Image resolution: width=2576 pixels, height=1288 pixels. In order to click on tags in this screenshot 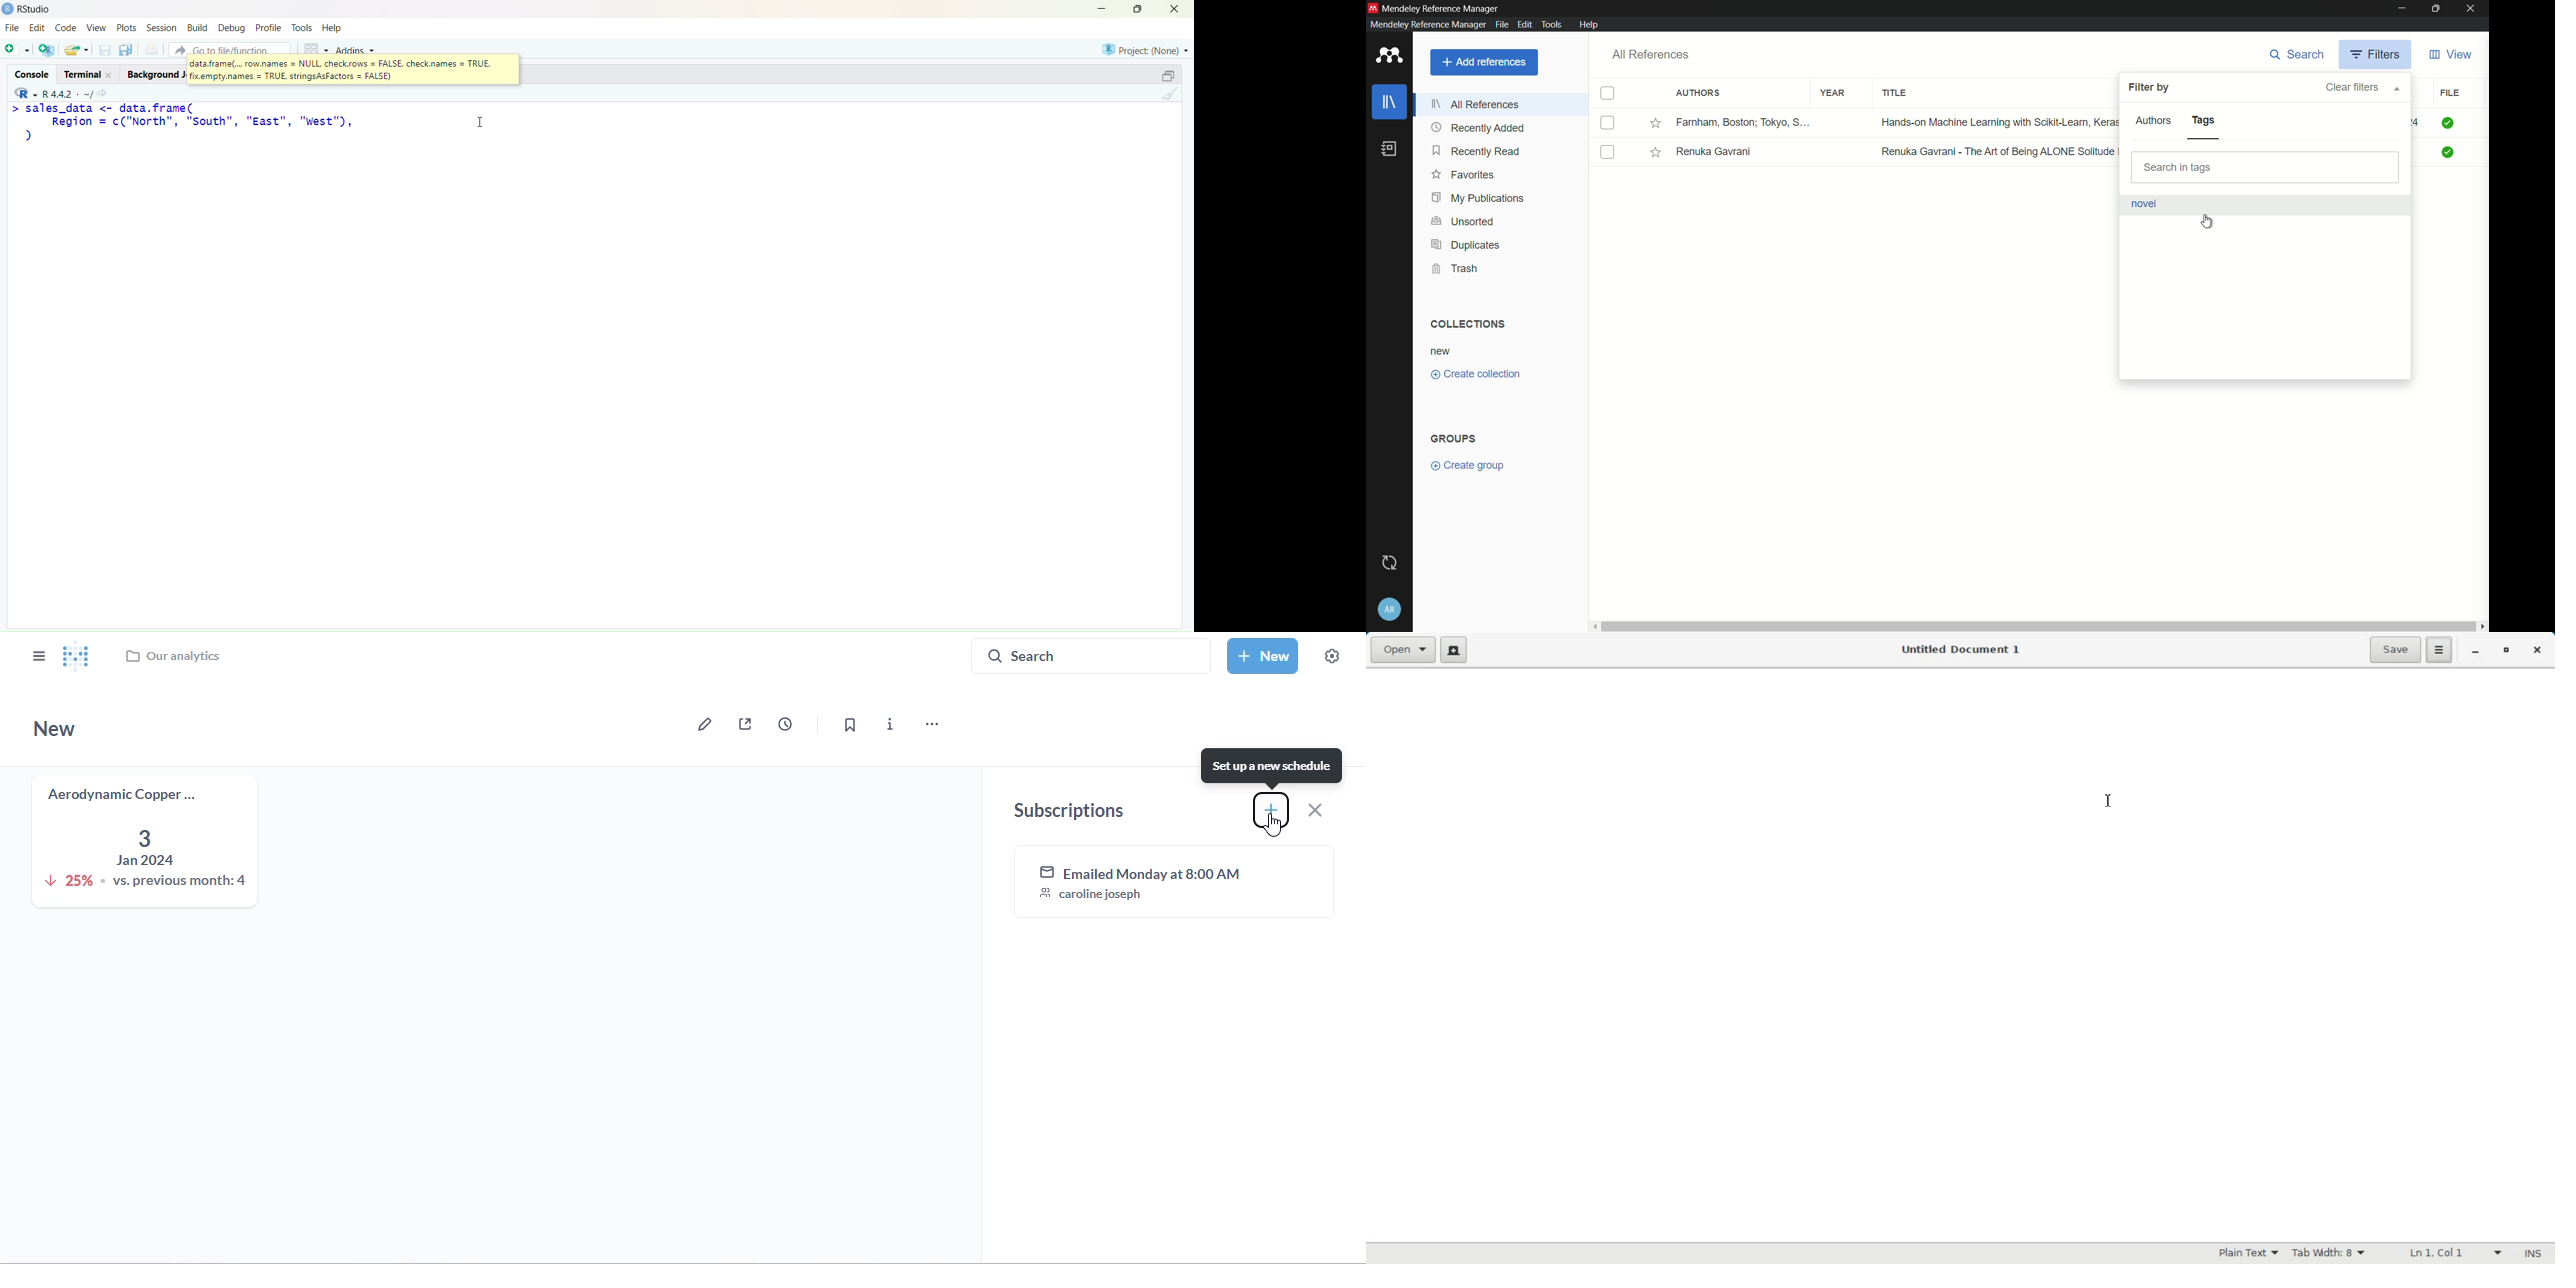, I will do `click(2204, 121)`.